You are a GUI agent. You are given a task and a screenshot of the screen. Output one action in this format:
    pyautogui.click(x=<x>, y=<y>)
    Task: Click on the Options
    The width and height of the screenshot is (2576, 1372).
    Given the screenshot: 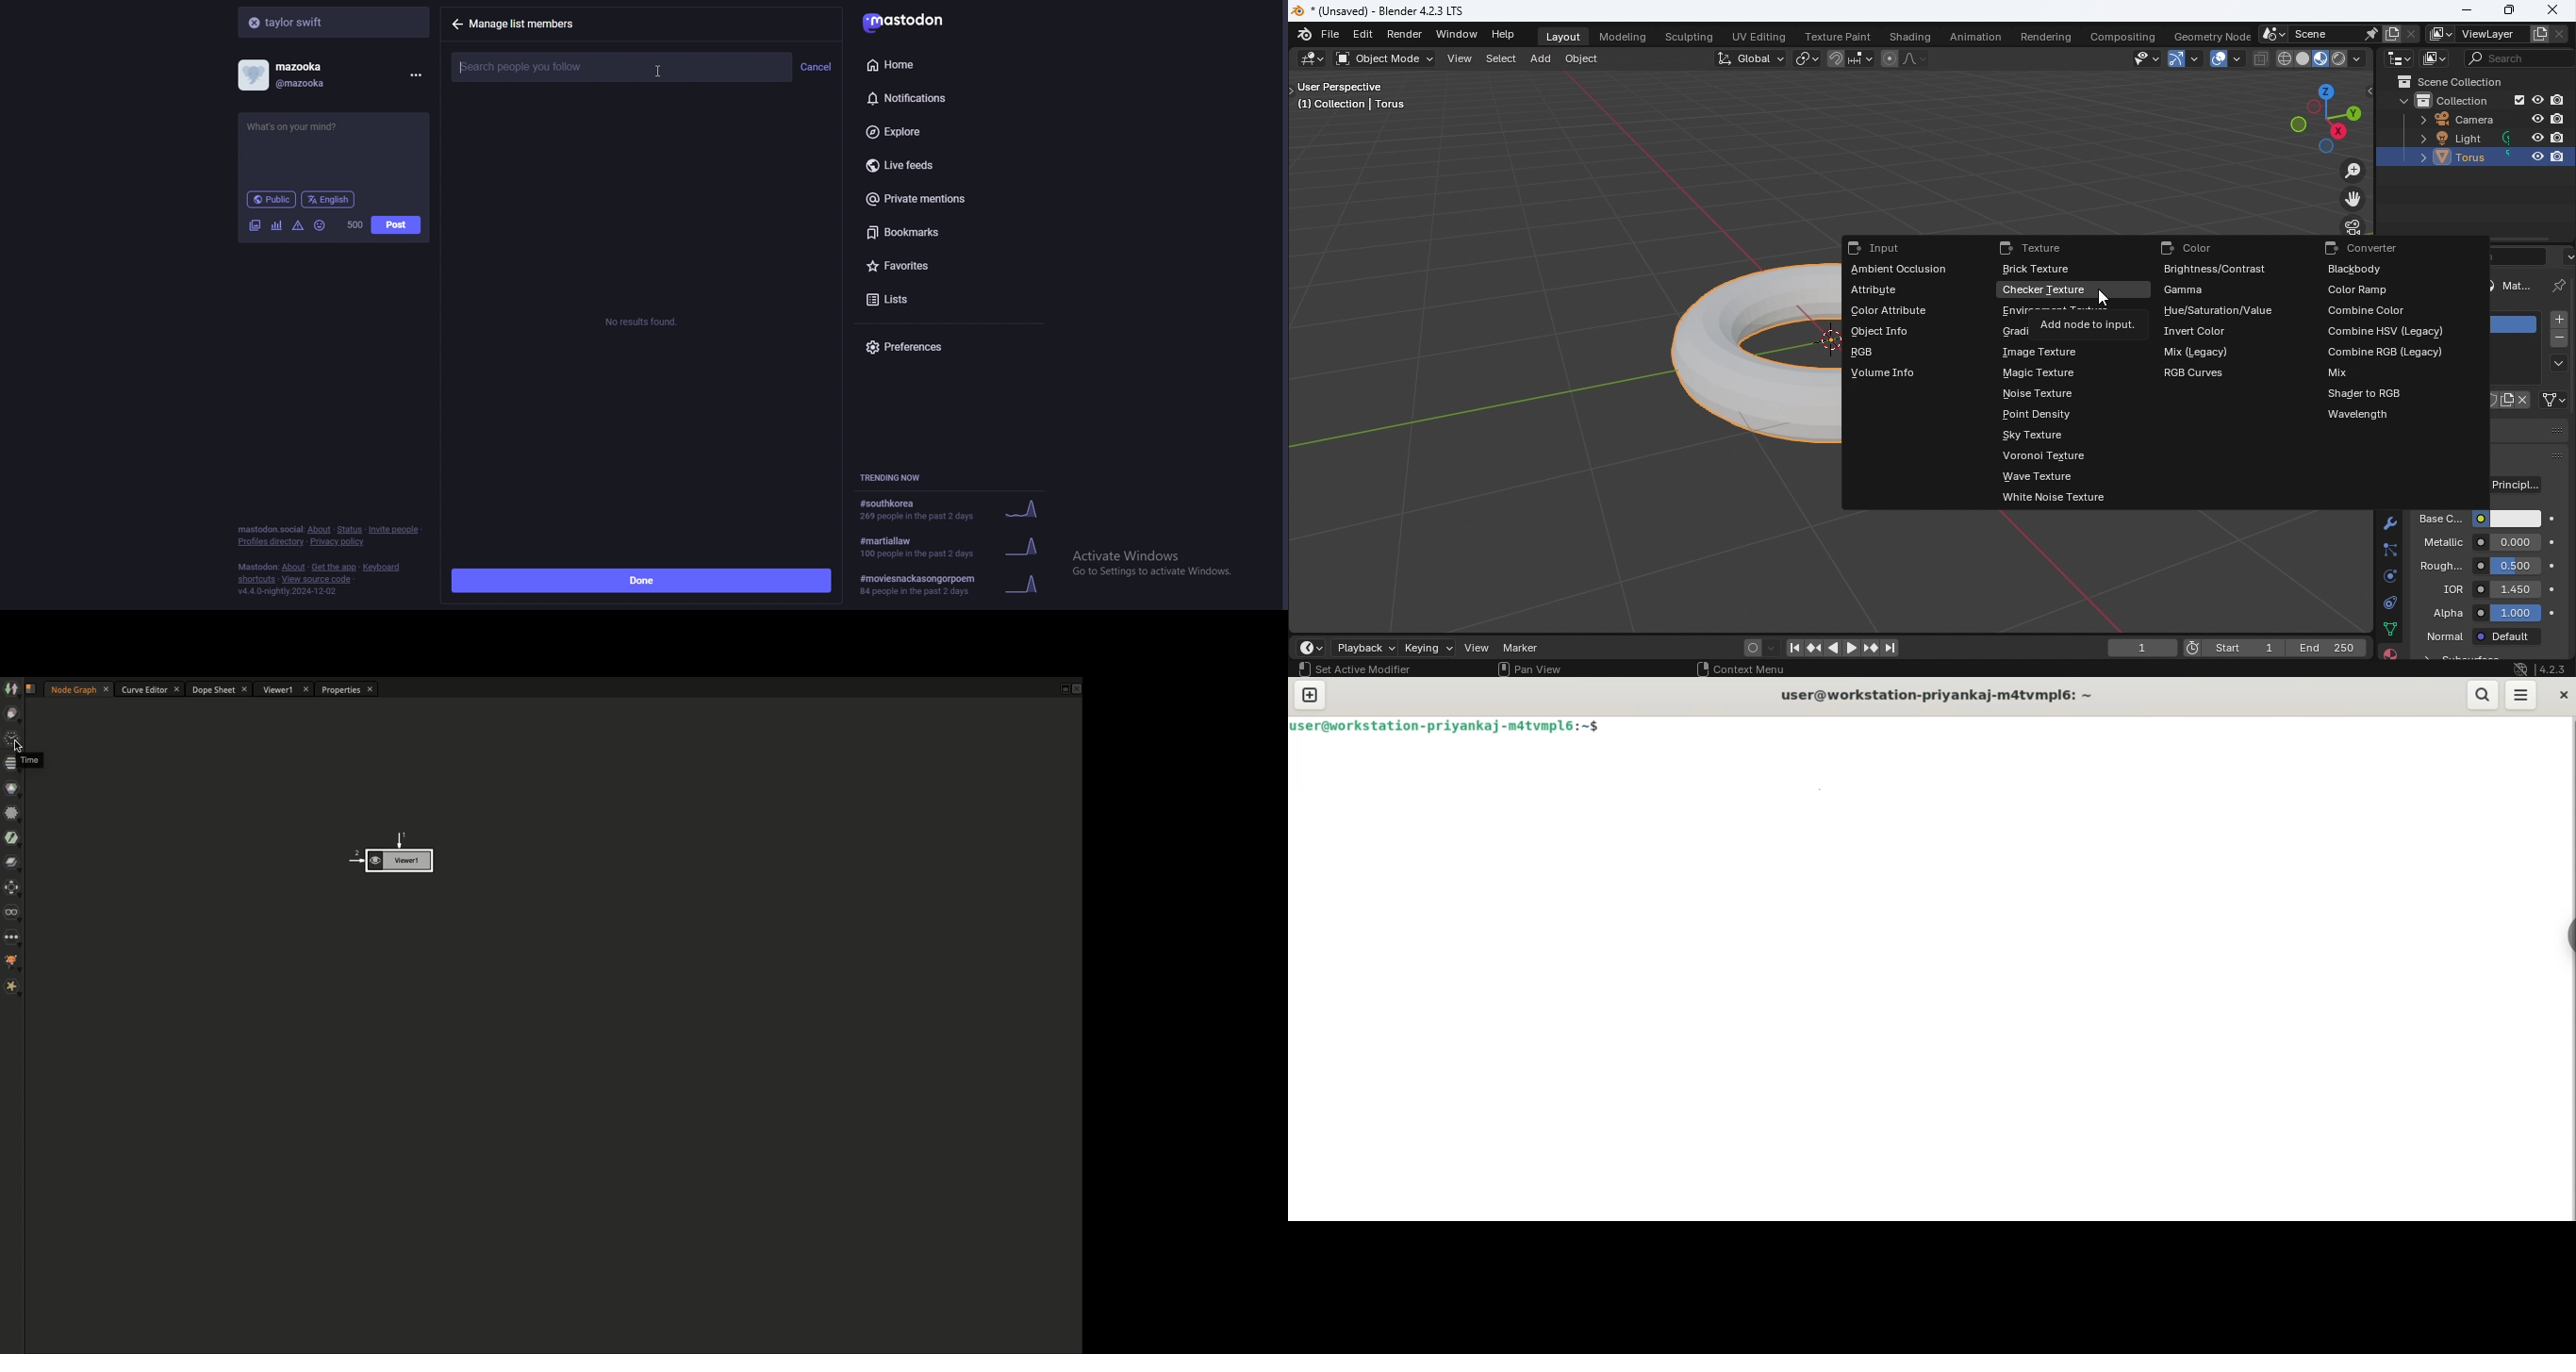 What is the action you would take?
    pyautogui.click(x=2568, y=256)
    